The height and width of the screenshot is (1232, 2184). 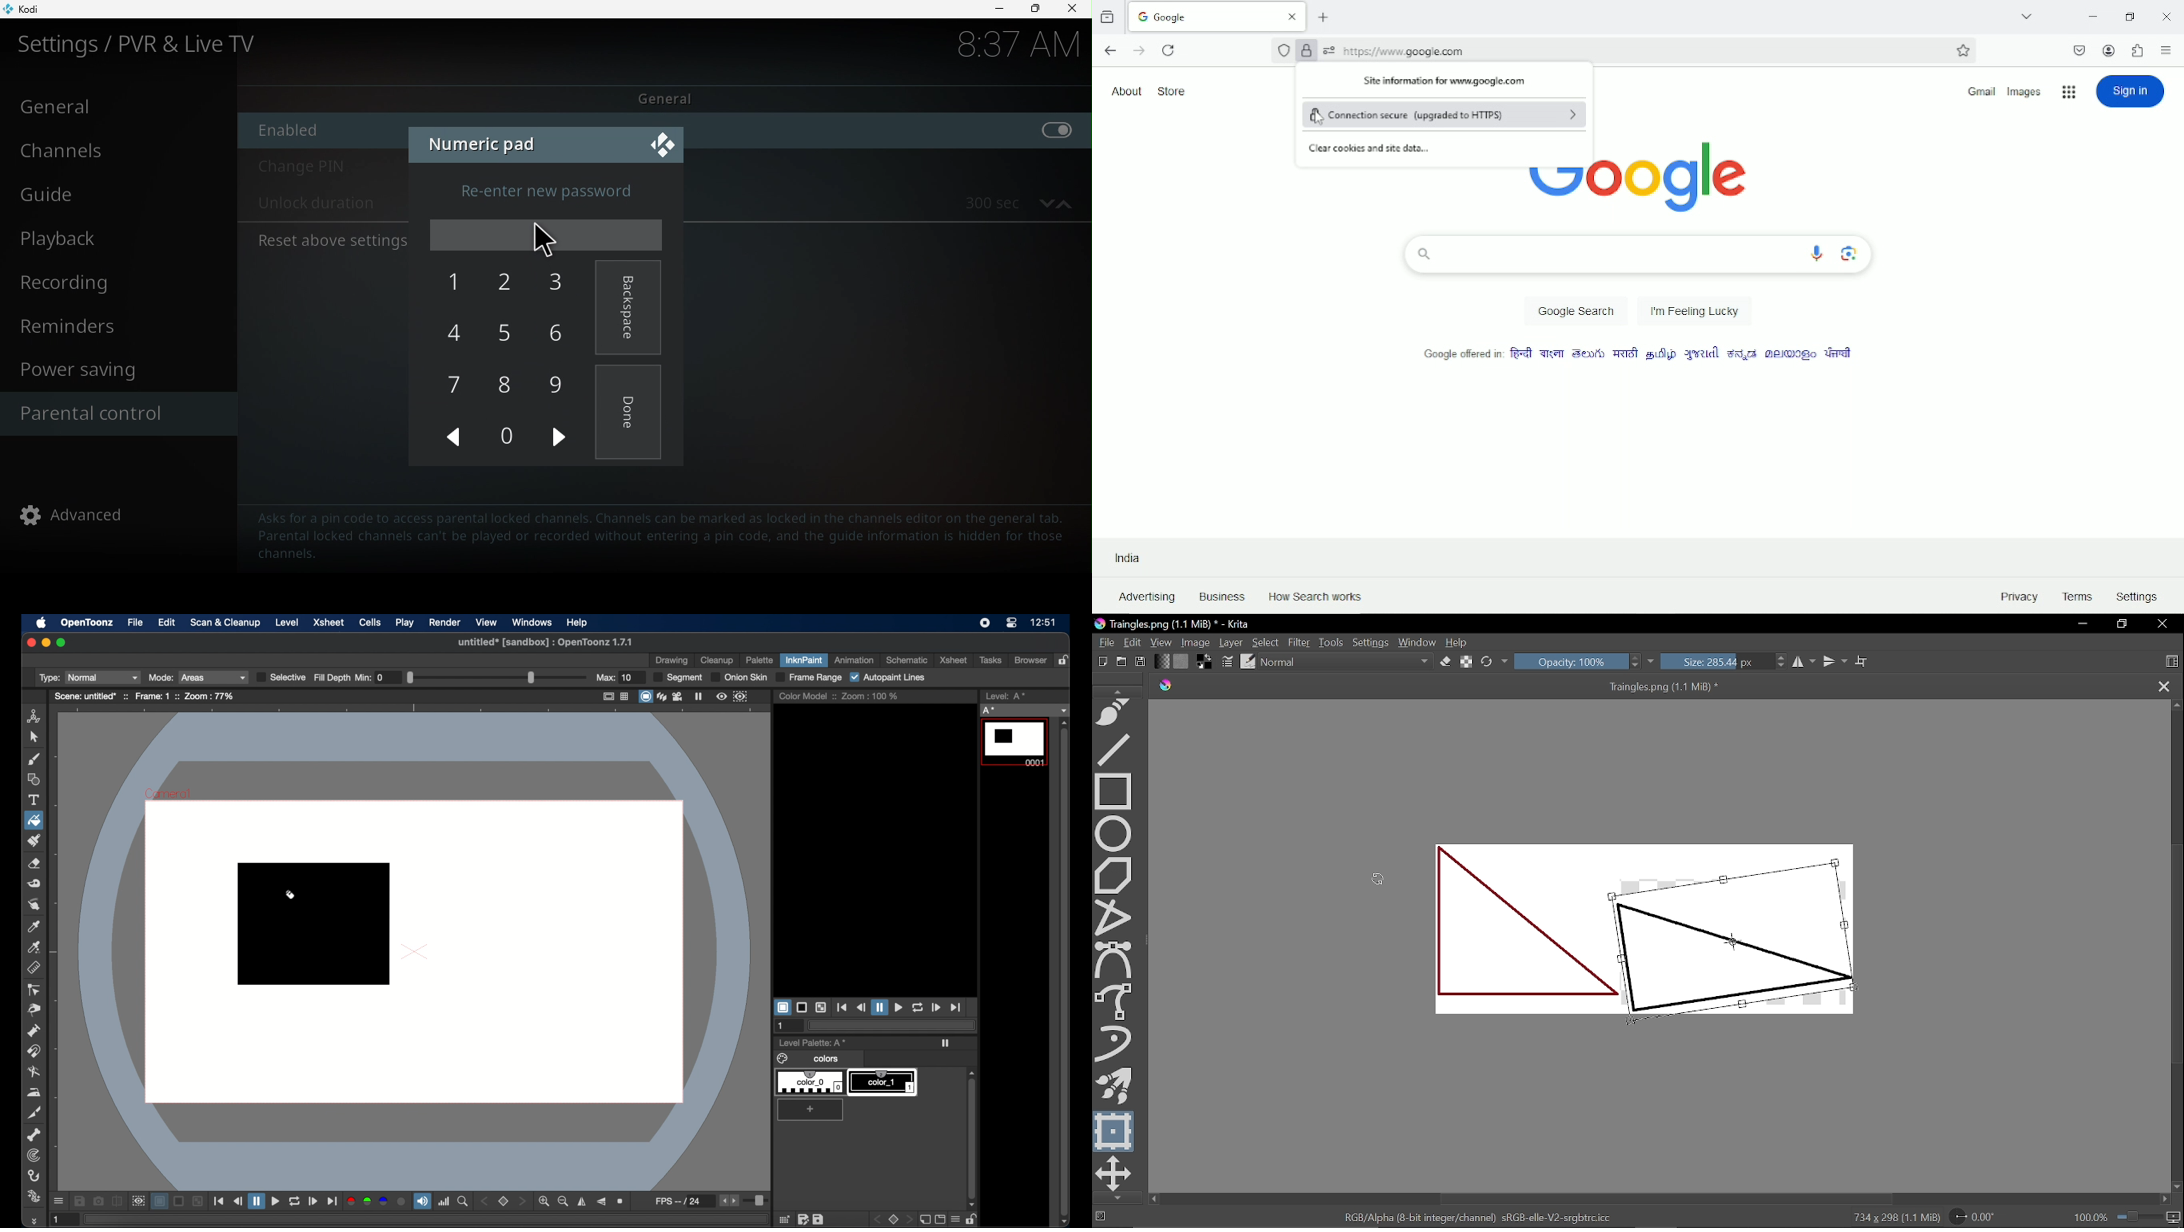 What do you see at coordinates (1228, 662) in the screenshot?
I see `Edit brush settings` at bounding box center [1228, 662].